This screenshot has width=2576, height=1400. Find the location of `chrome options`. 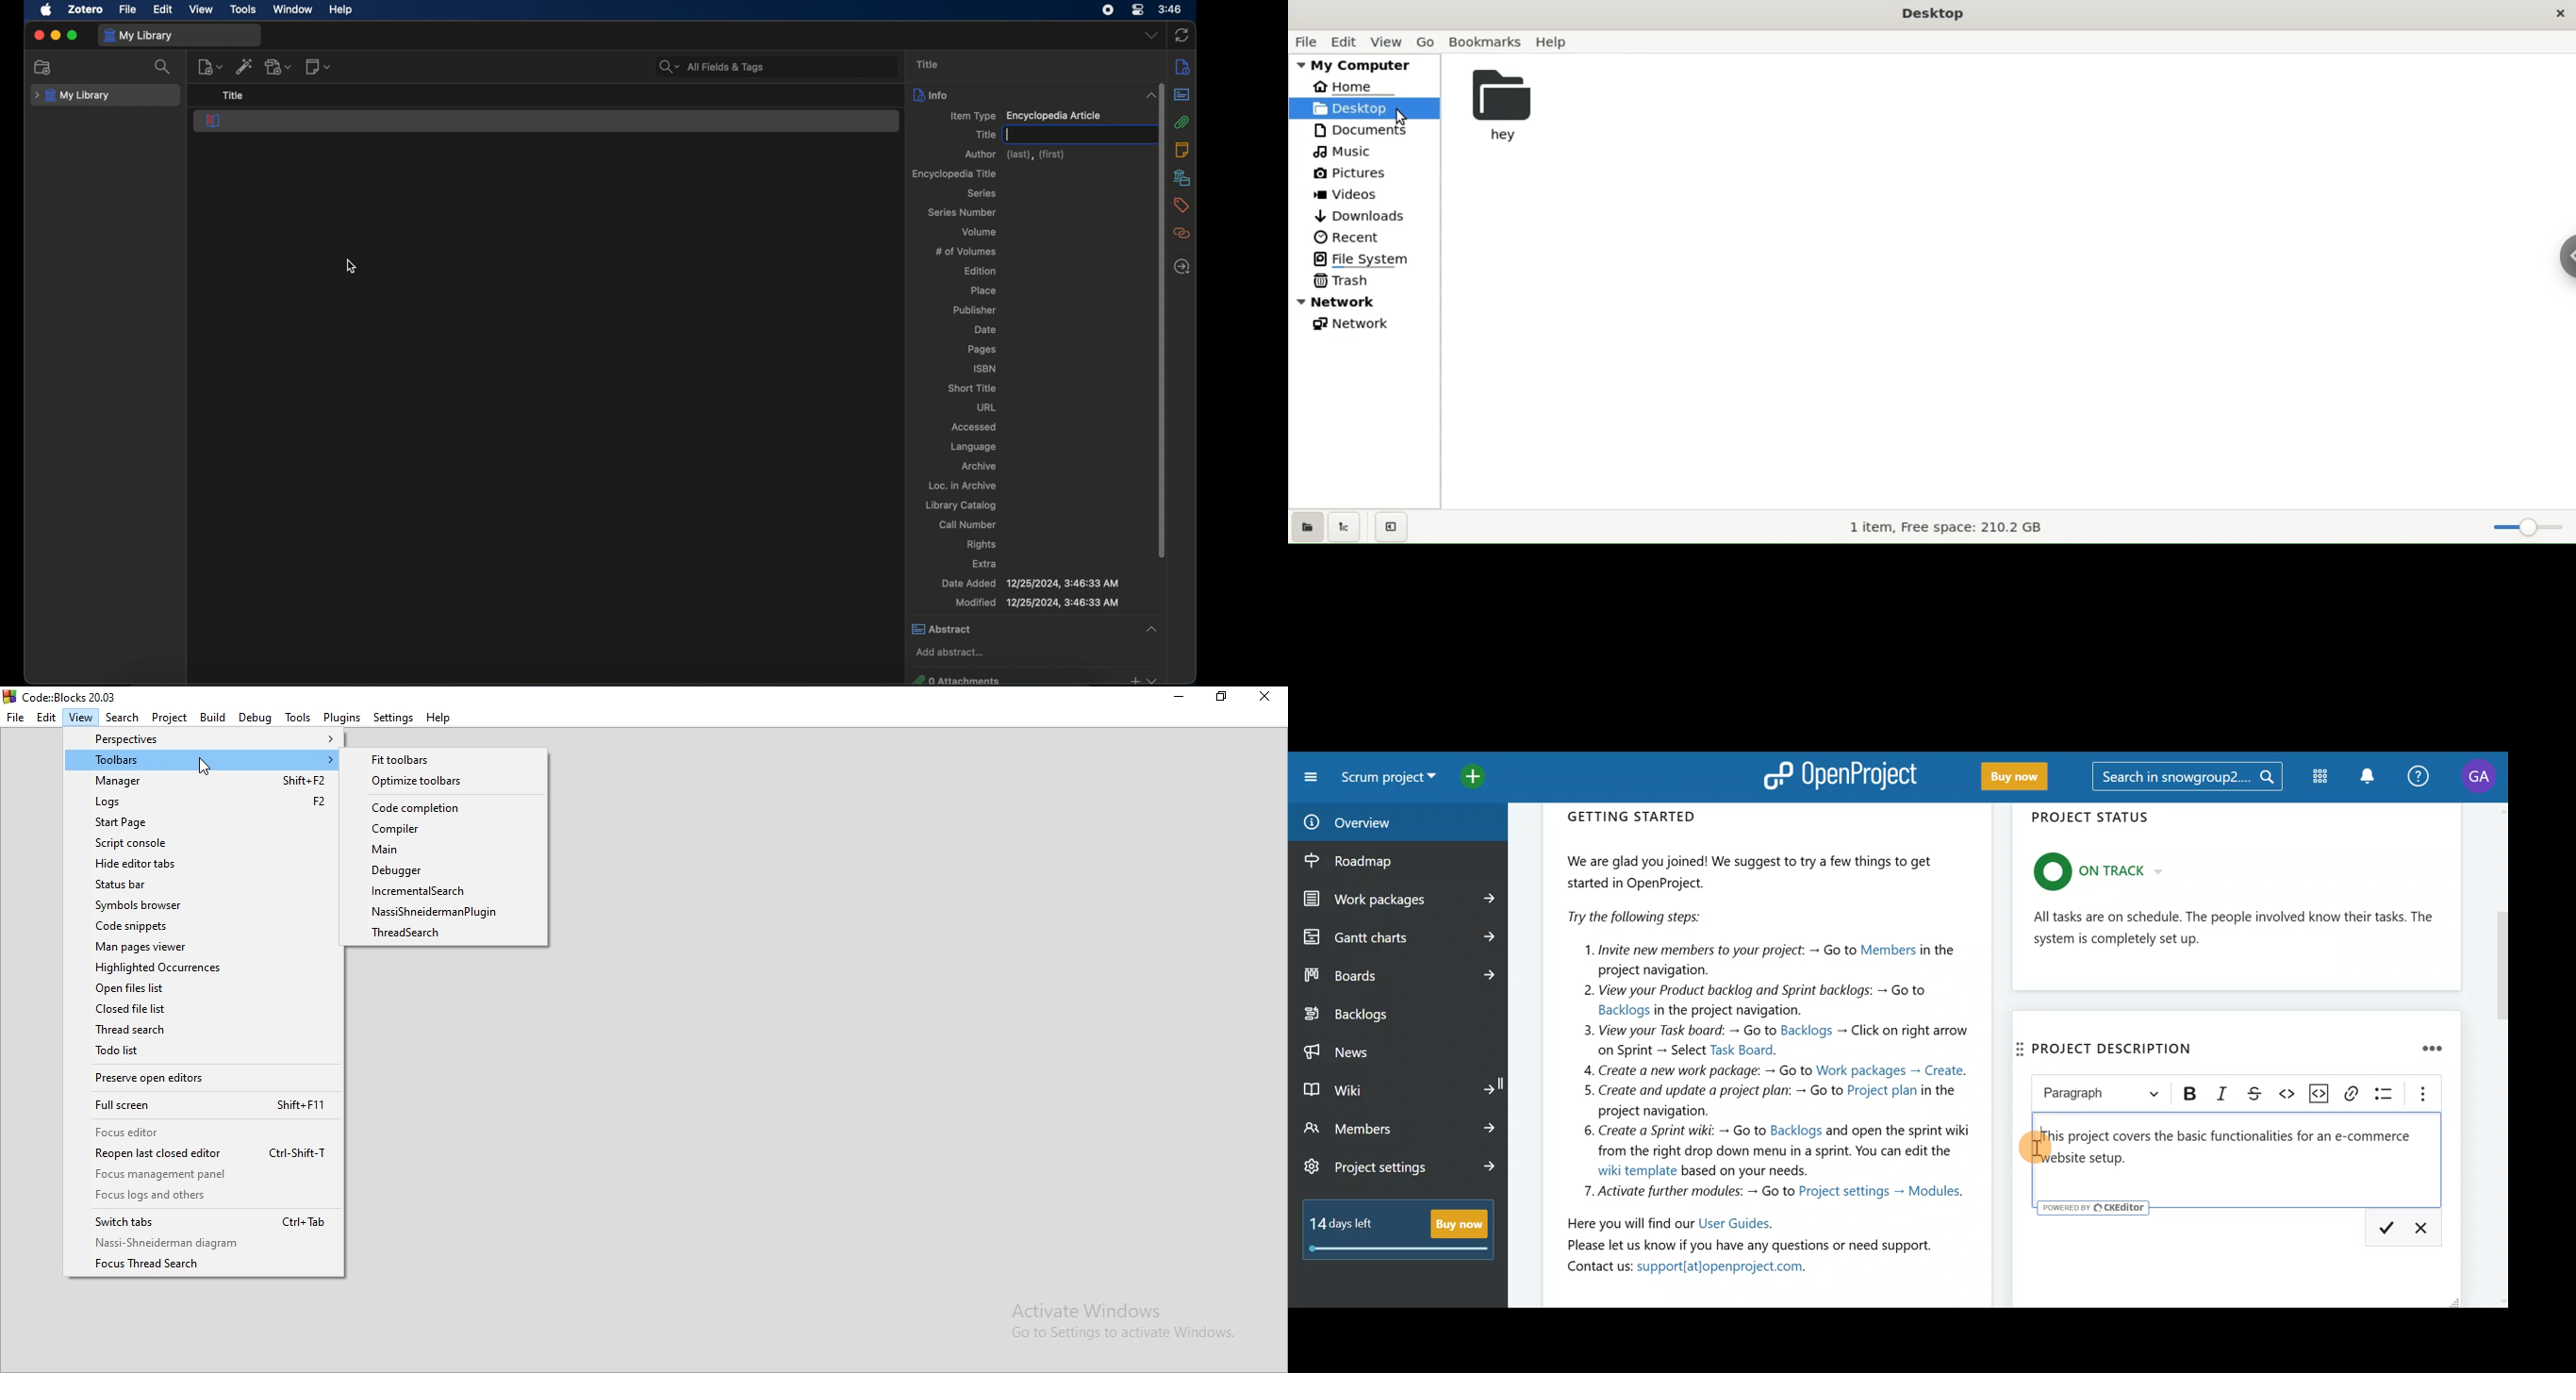

chrome options is located at coordinates (2563, 261).